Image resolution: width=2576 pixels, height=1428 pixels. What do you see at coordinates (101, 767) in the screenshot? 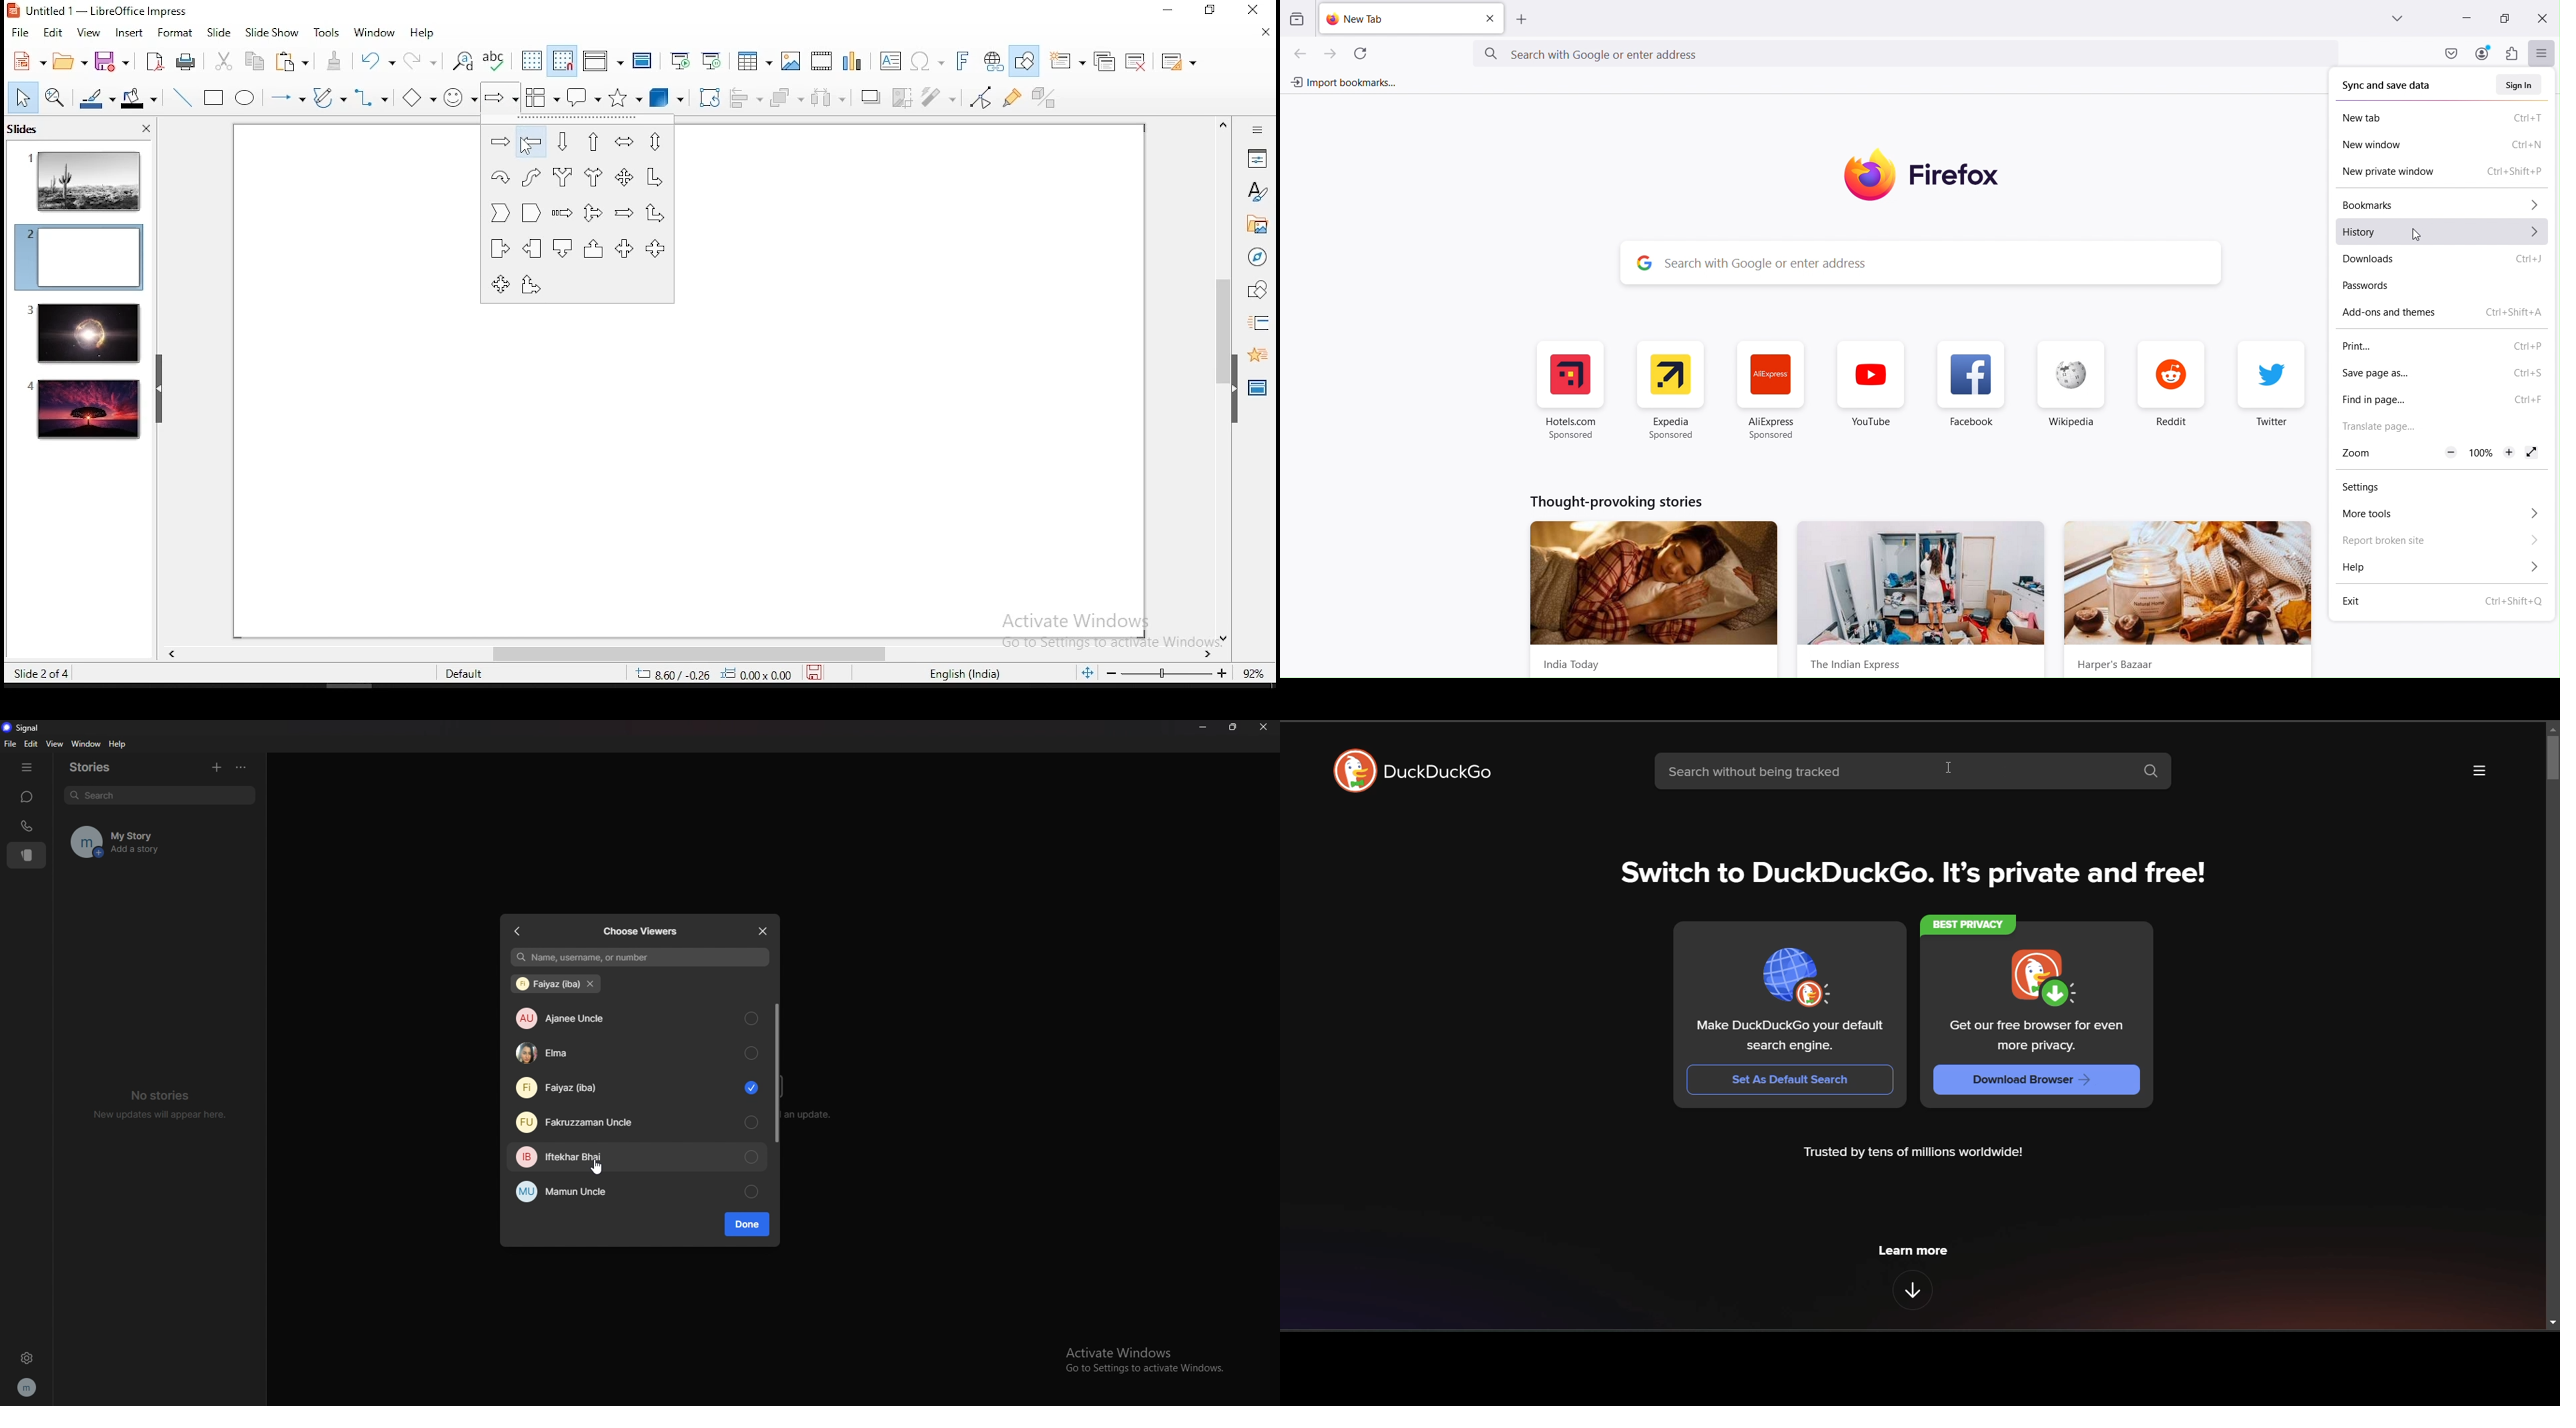
I see `stories` at bounding box center [101, 767].